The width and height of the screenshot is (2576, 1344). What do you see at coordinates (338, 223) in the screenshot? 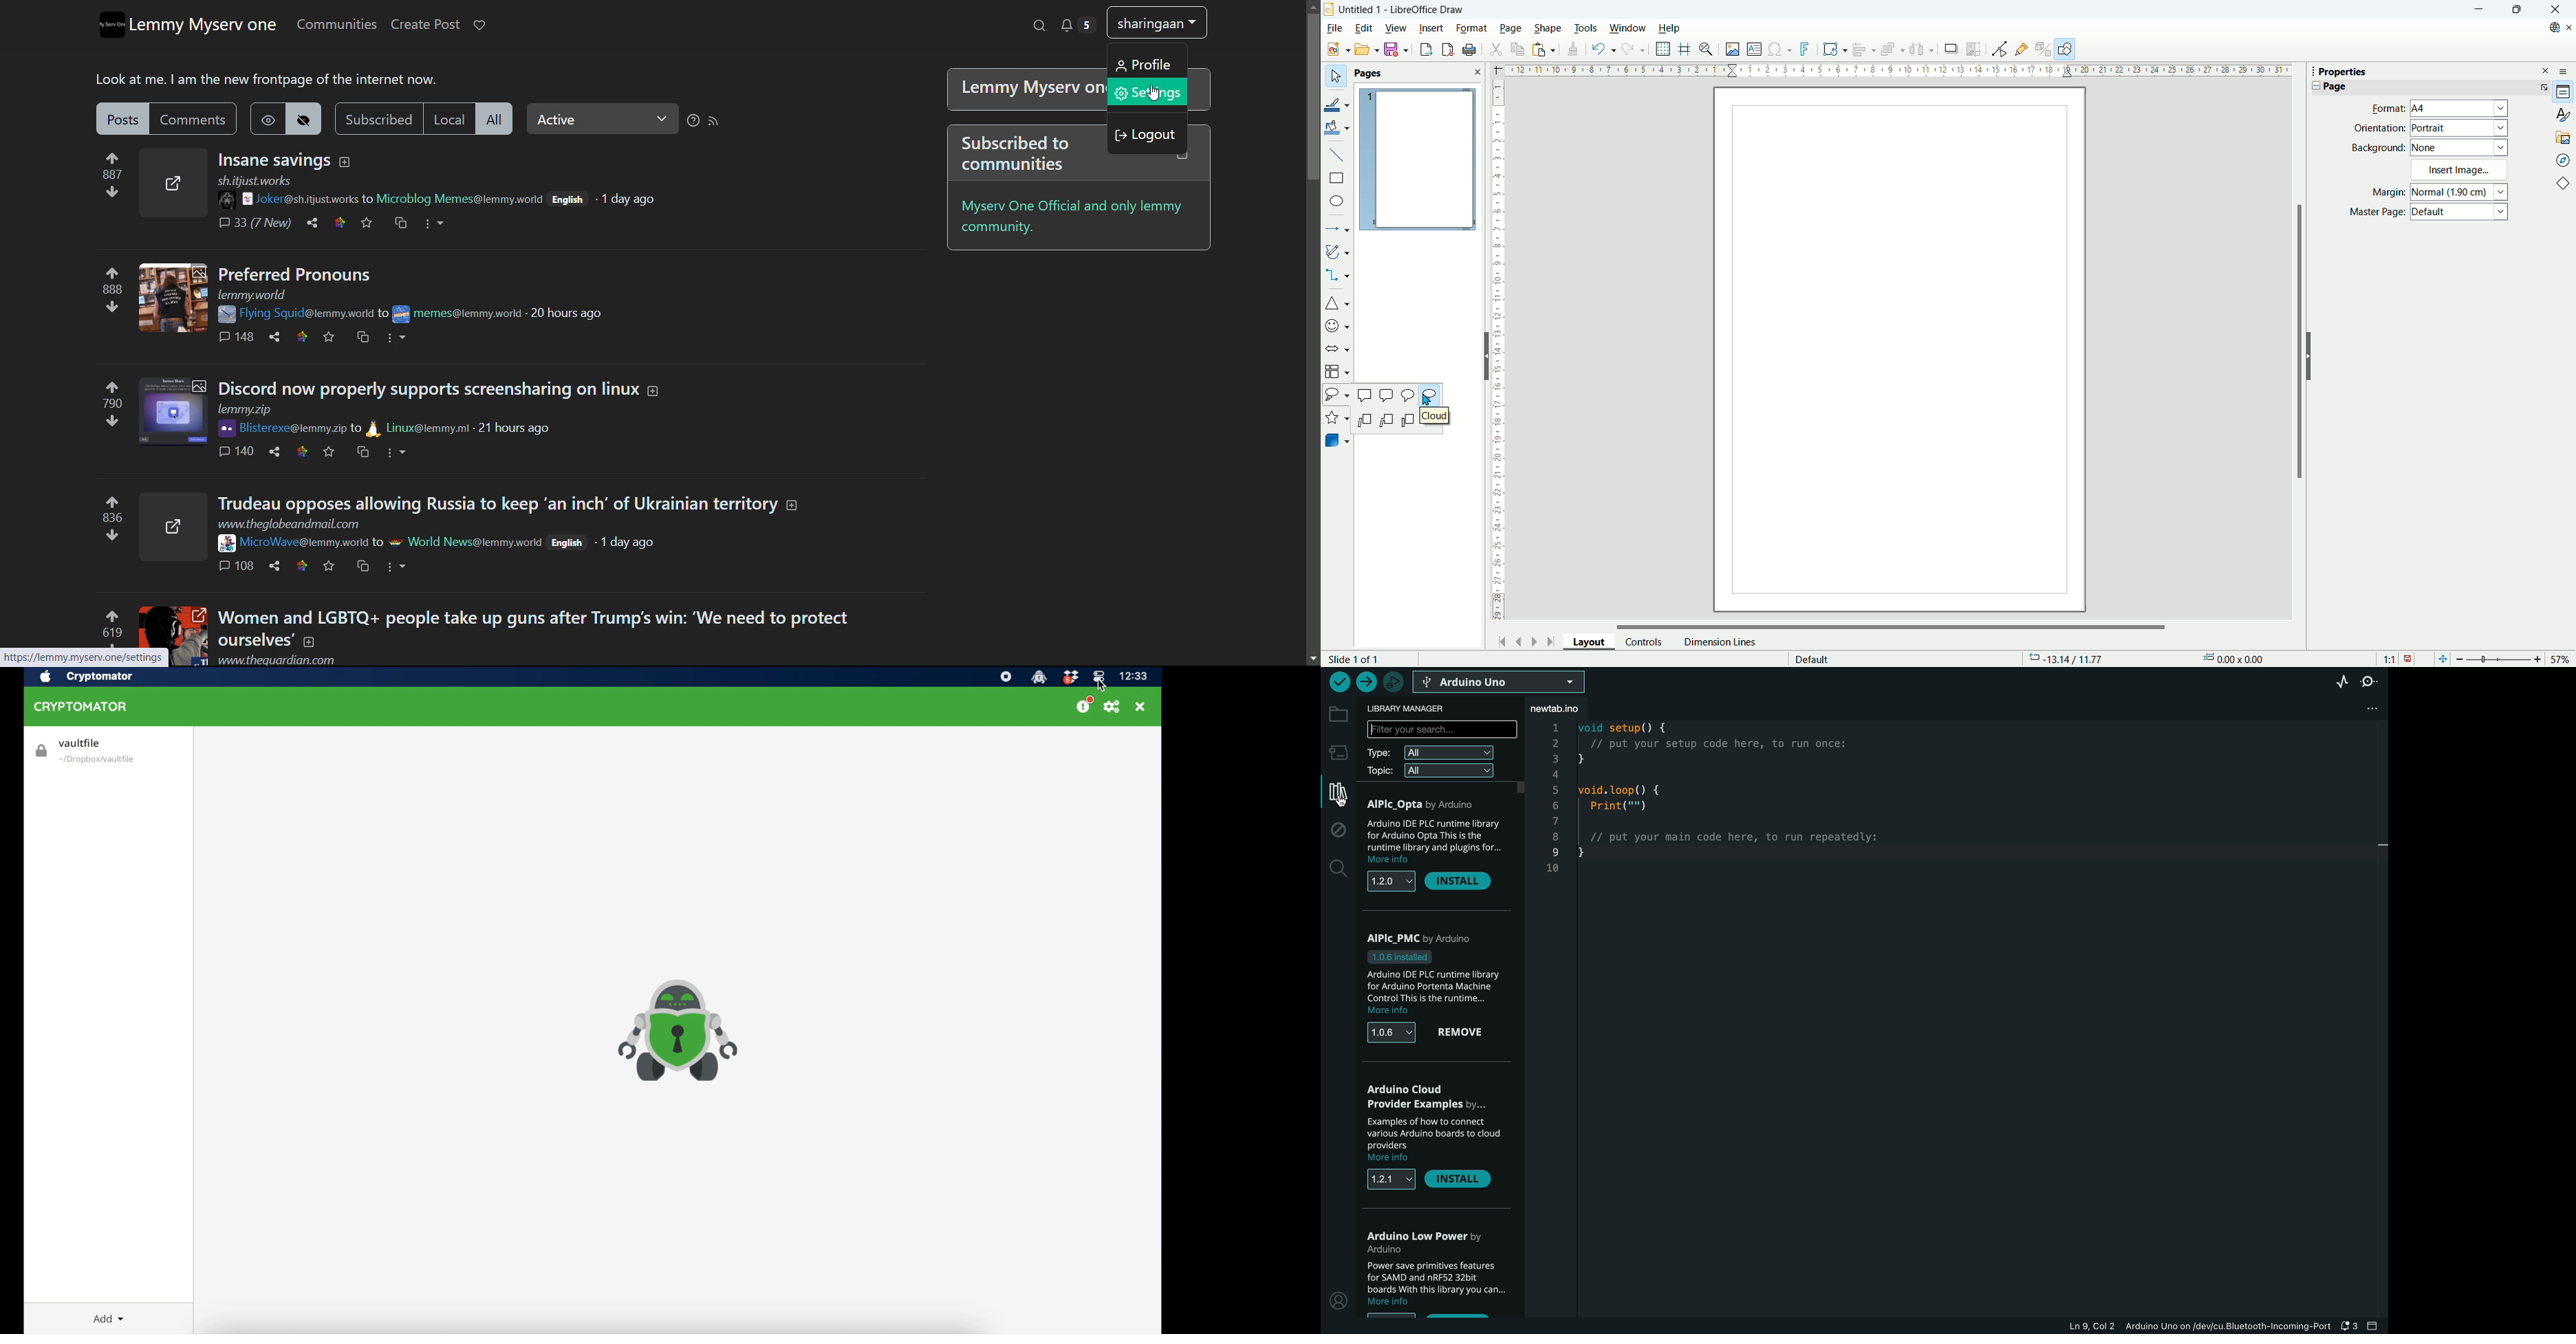
I see `link` at bounding box center [338, 223].